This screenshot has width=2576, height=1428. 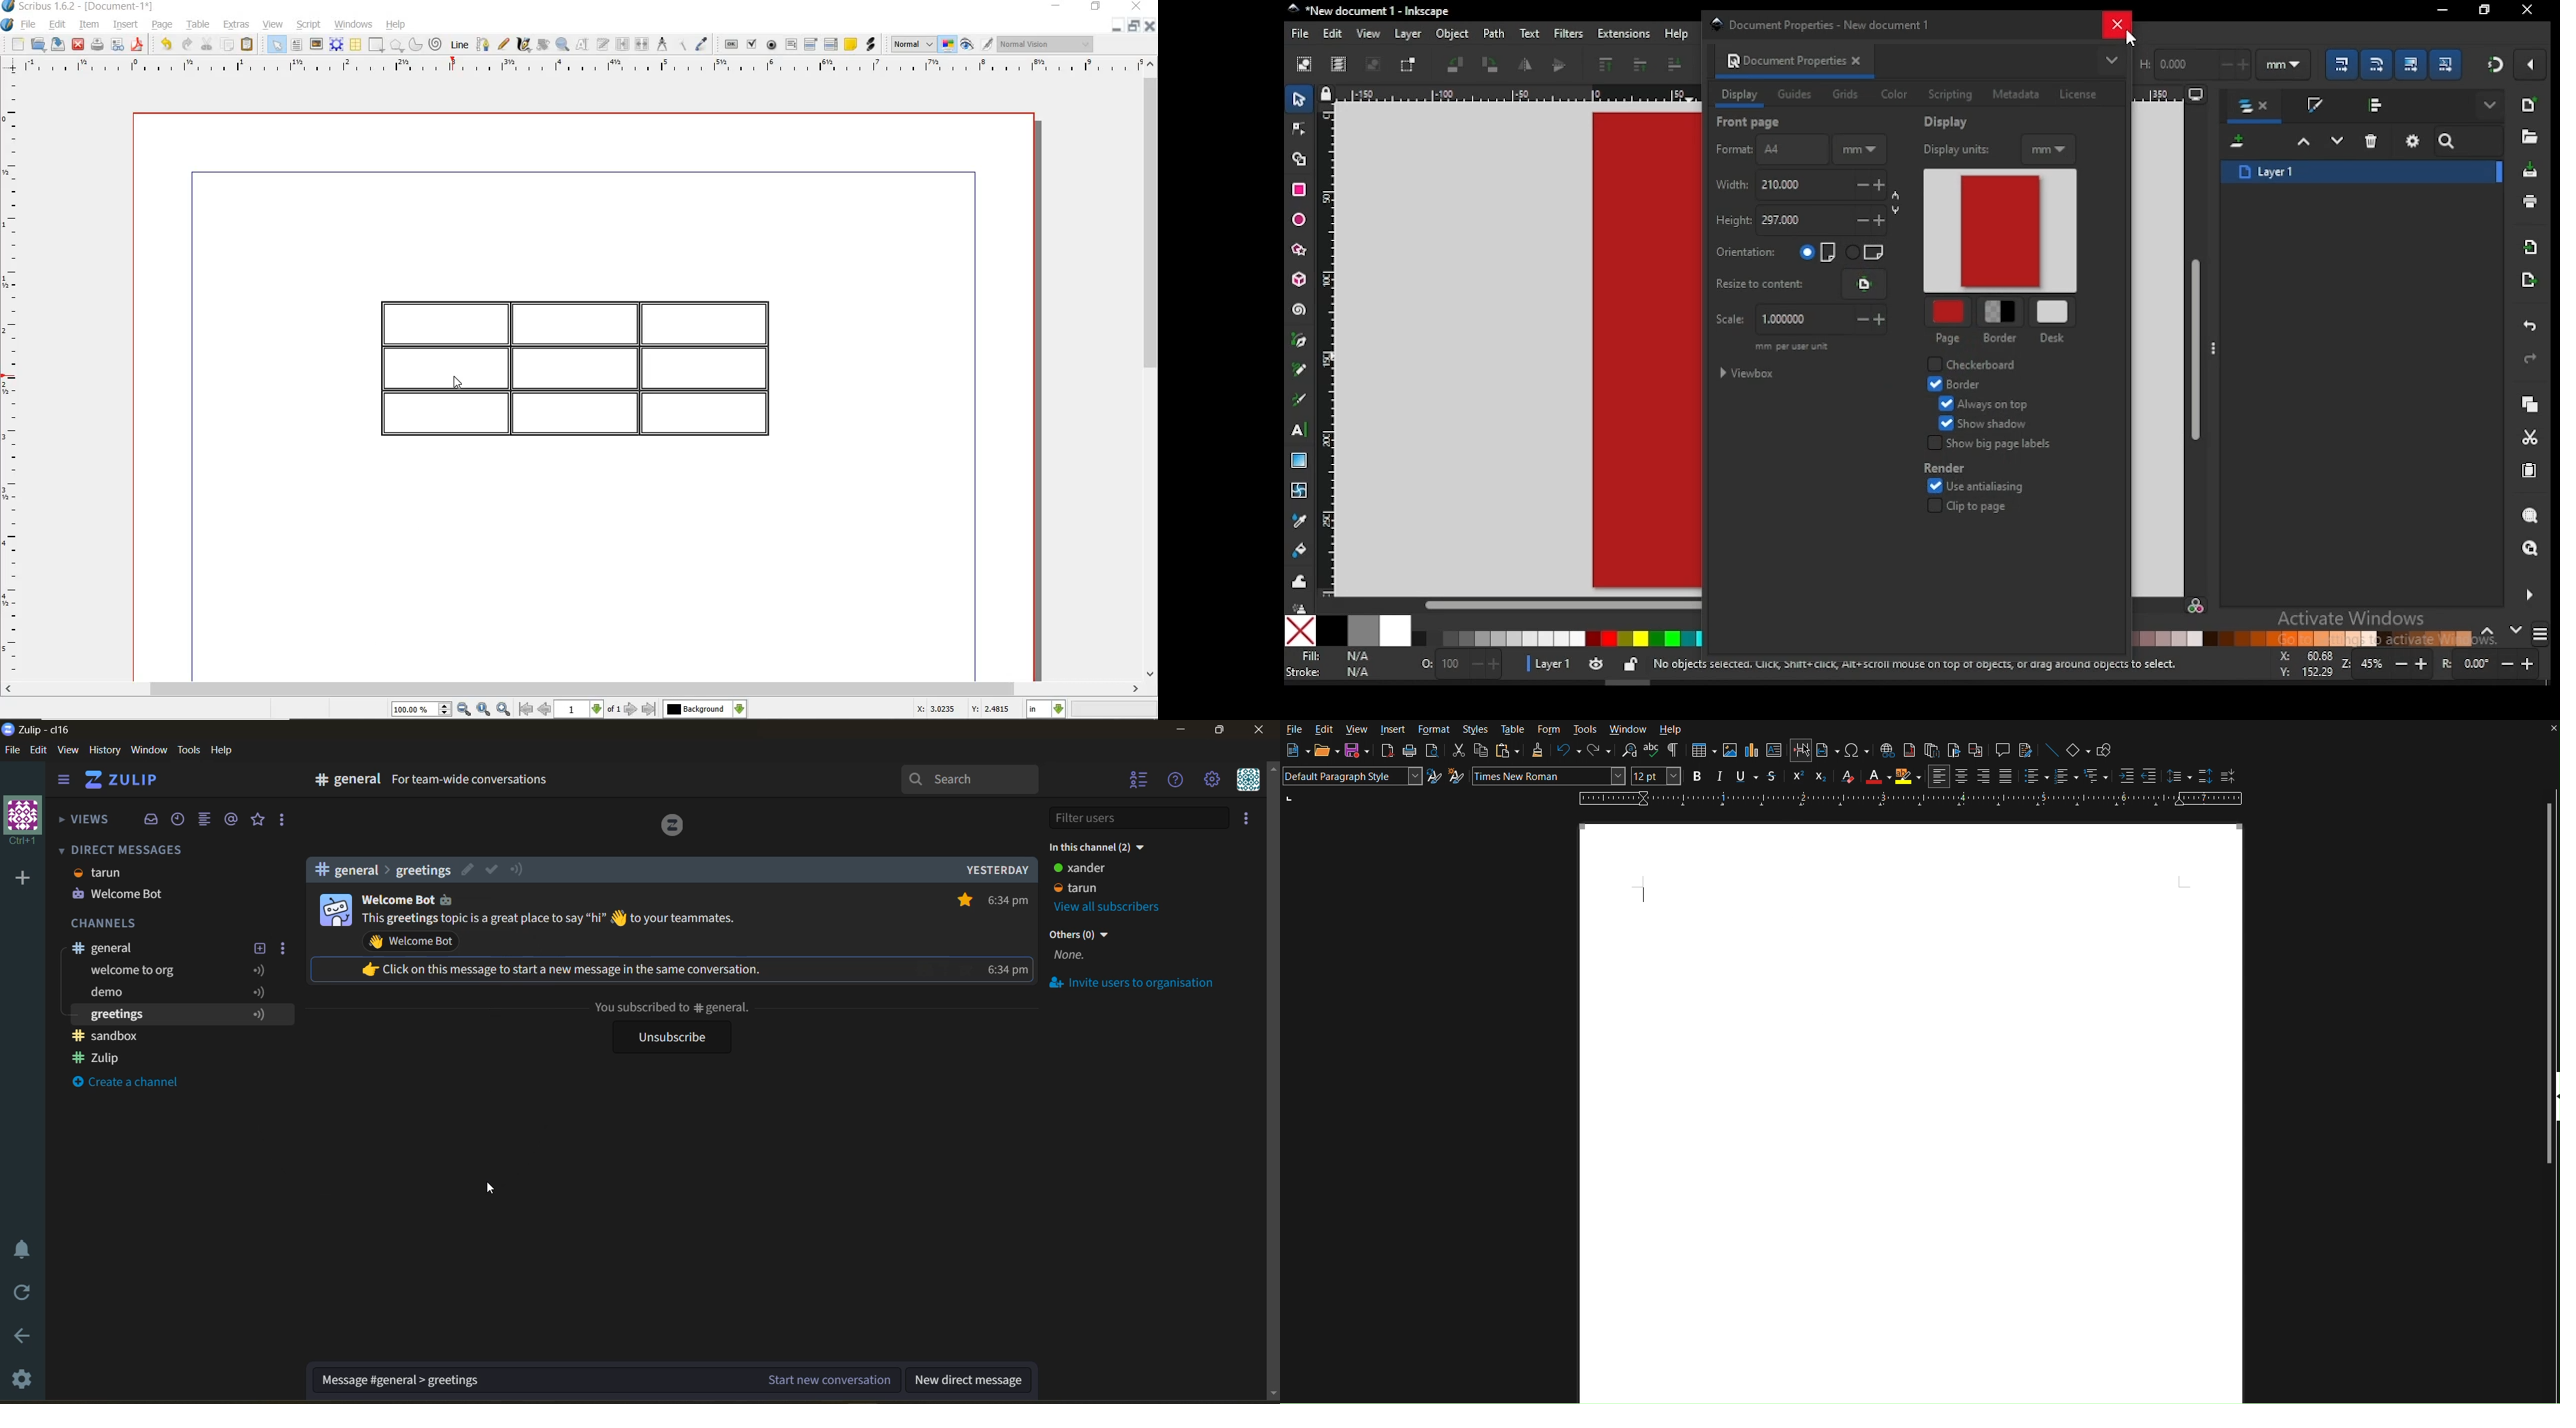 I want to click on render frame, so click(x=337, y=46).